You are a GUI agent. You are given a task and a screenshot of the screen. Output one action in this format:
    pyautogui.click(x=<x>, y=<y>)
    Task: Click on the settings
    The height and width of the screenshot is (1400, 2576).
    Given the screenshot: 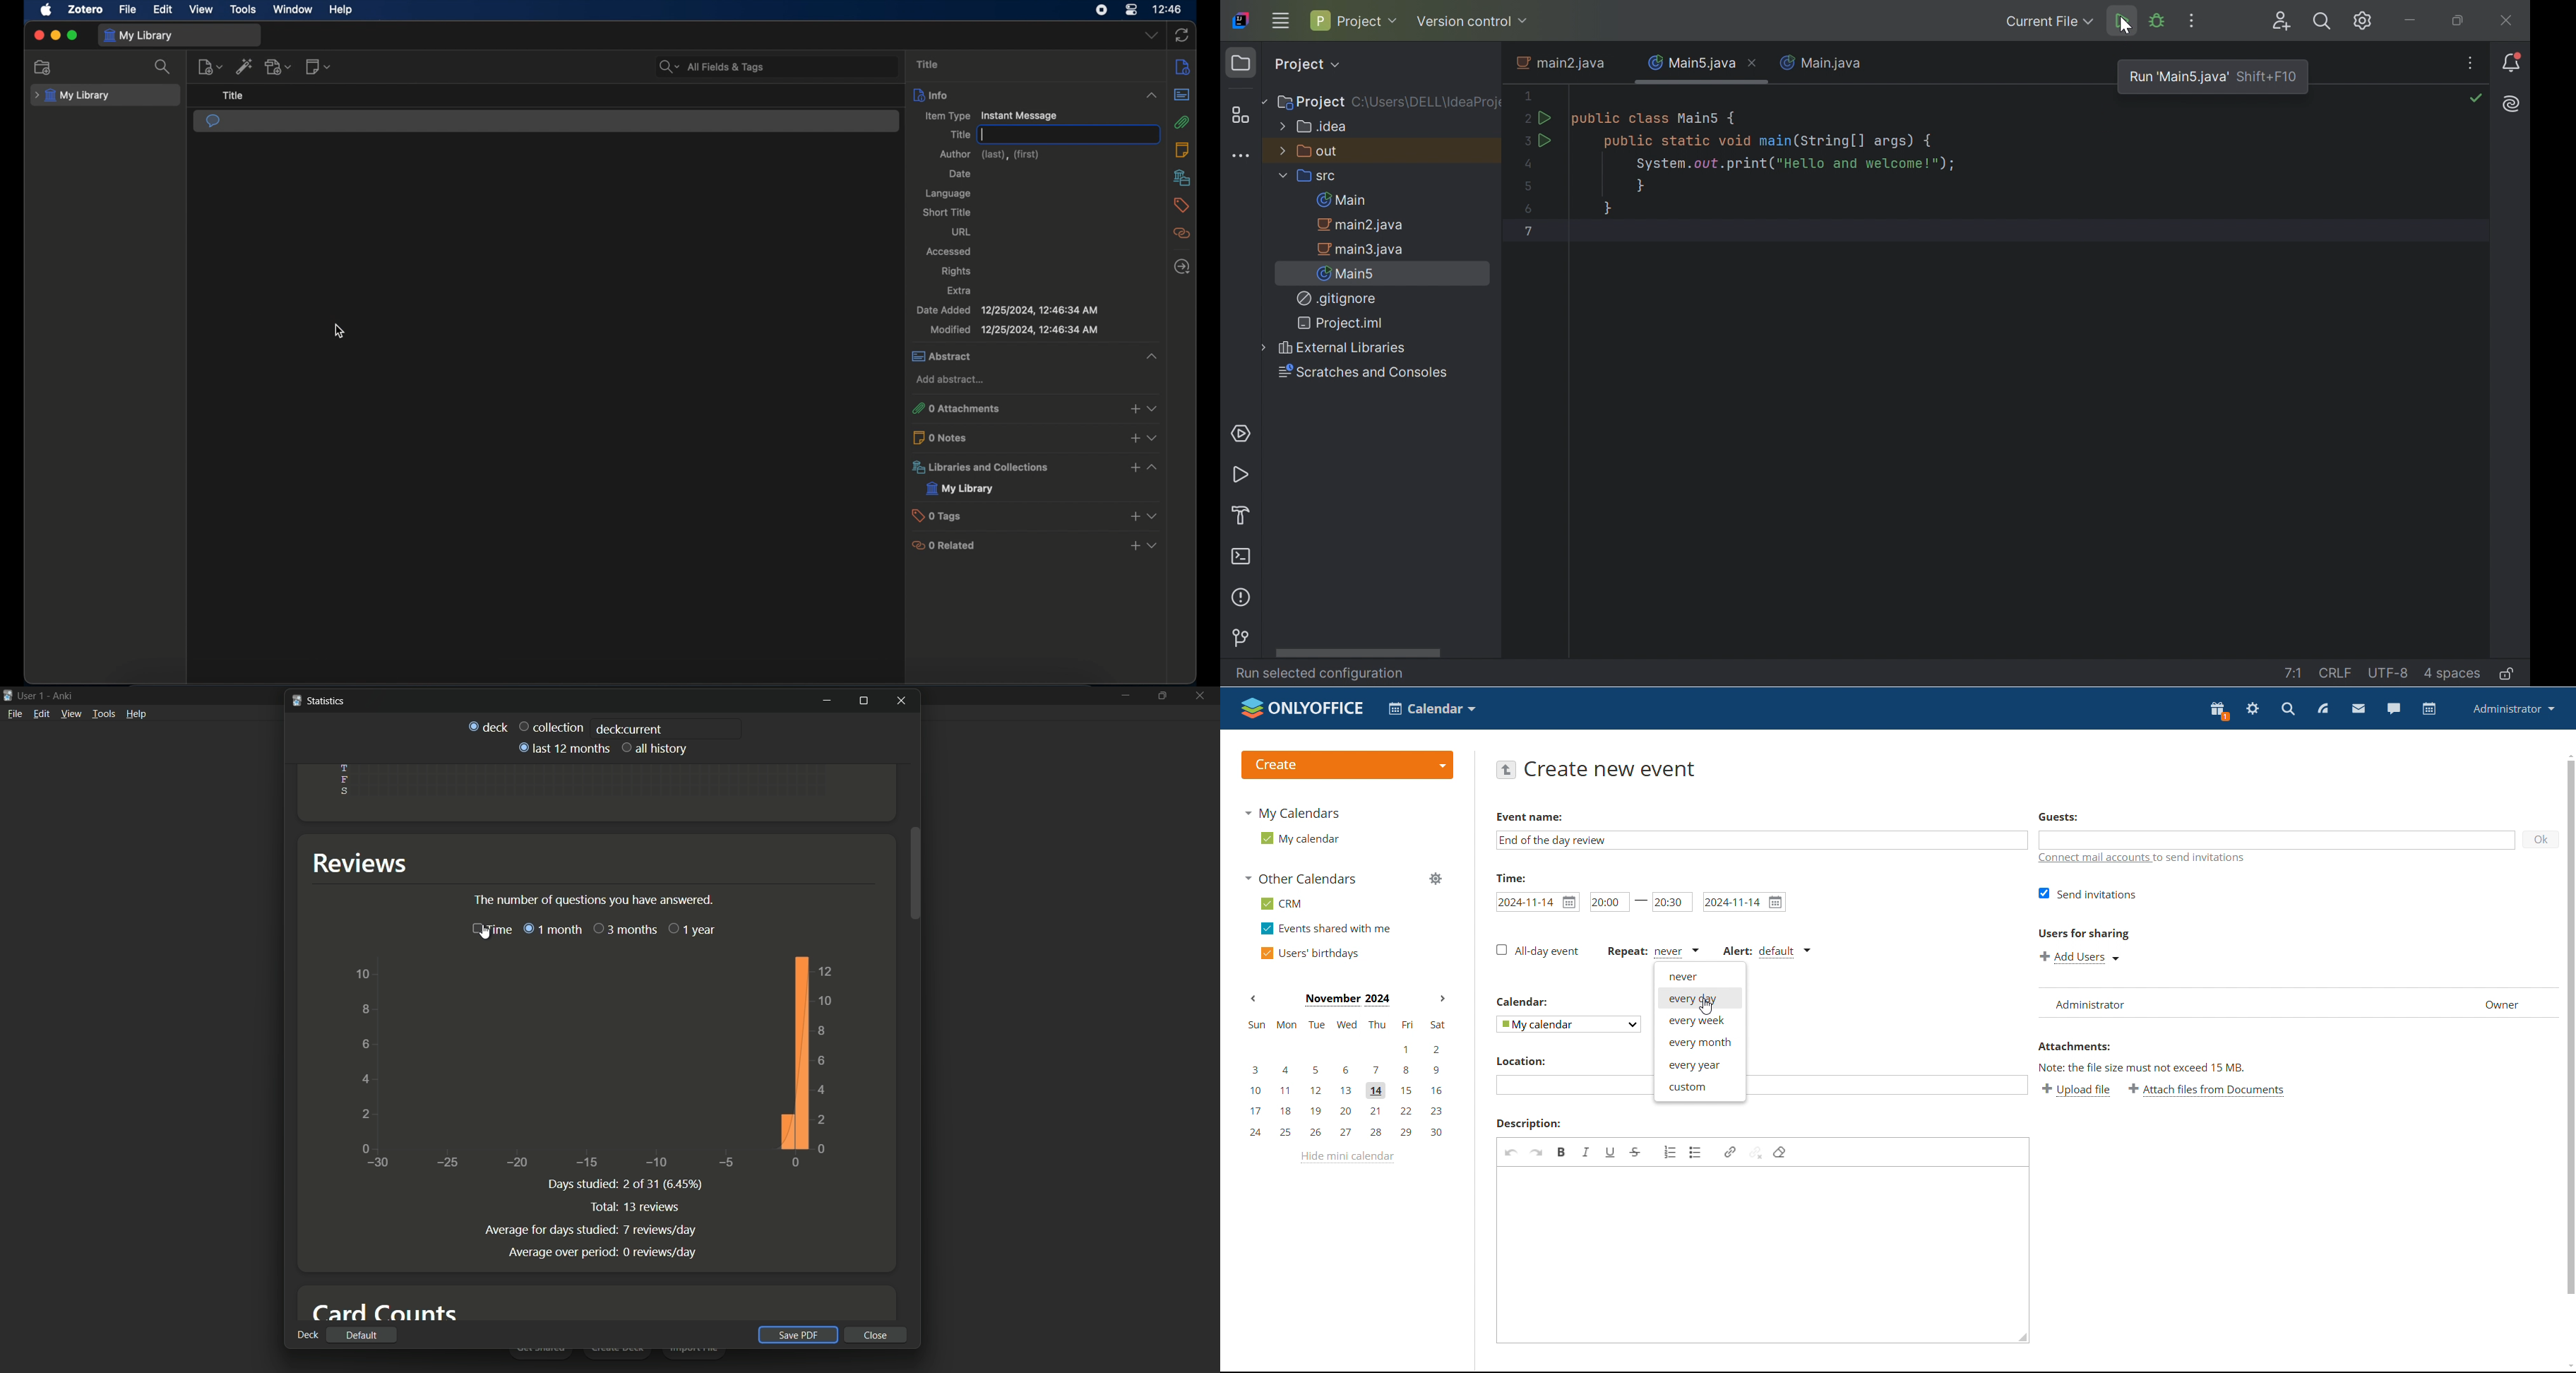 What is the action you would take?
    pyautogui.click(x=2252, y=711)
    